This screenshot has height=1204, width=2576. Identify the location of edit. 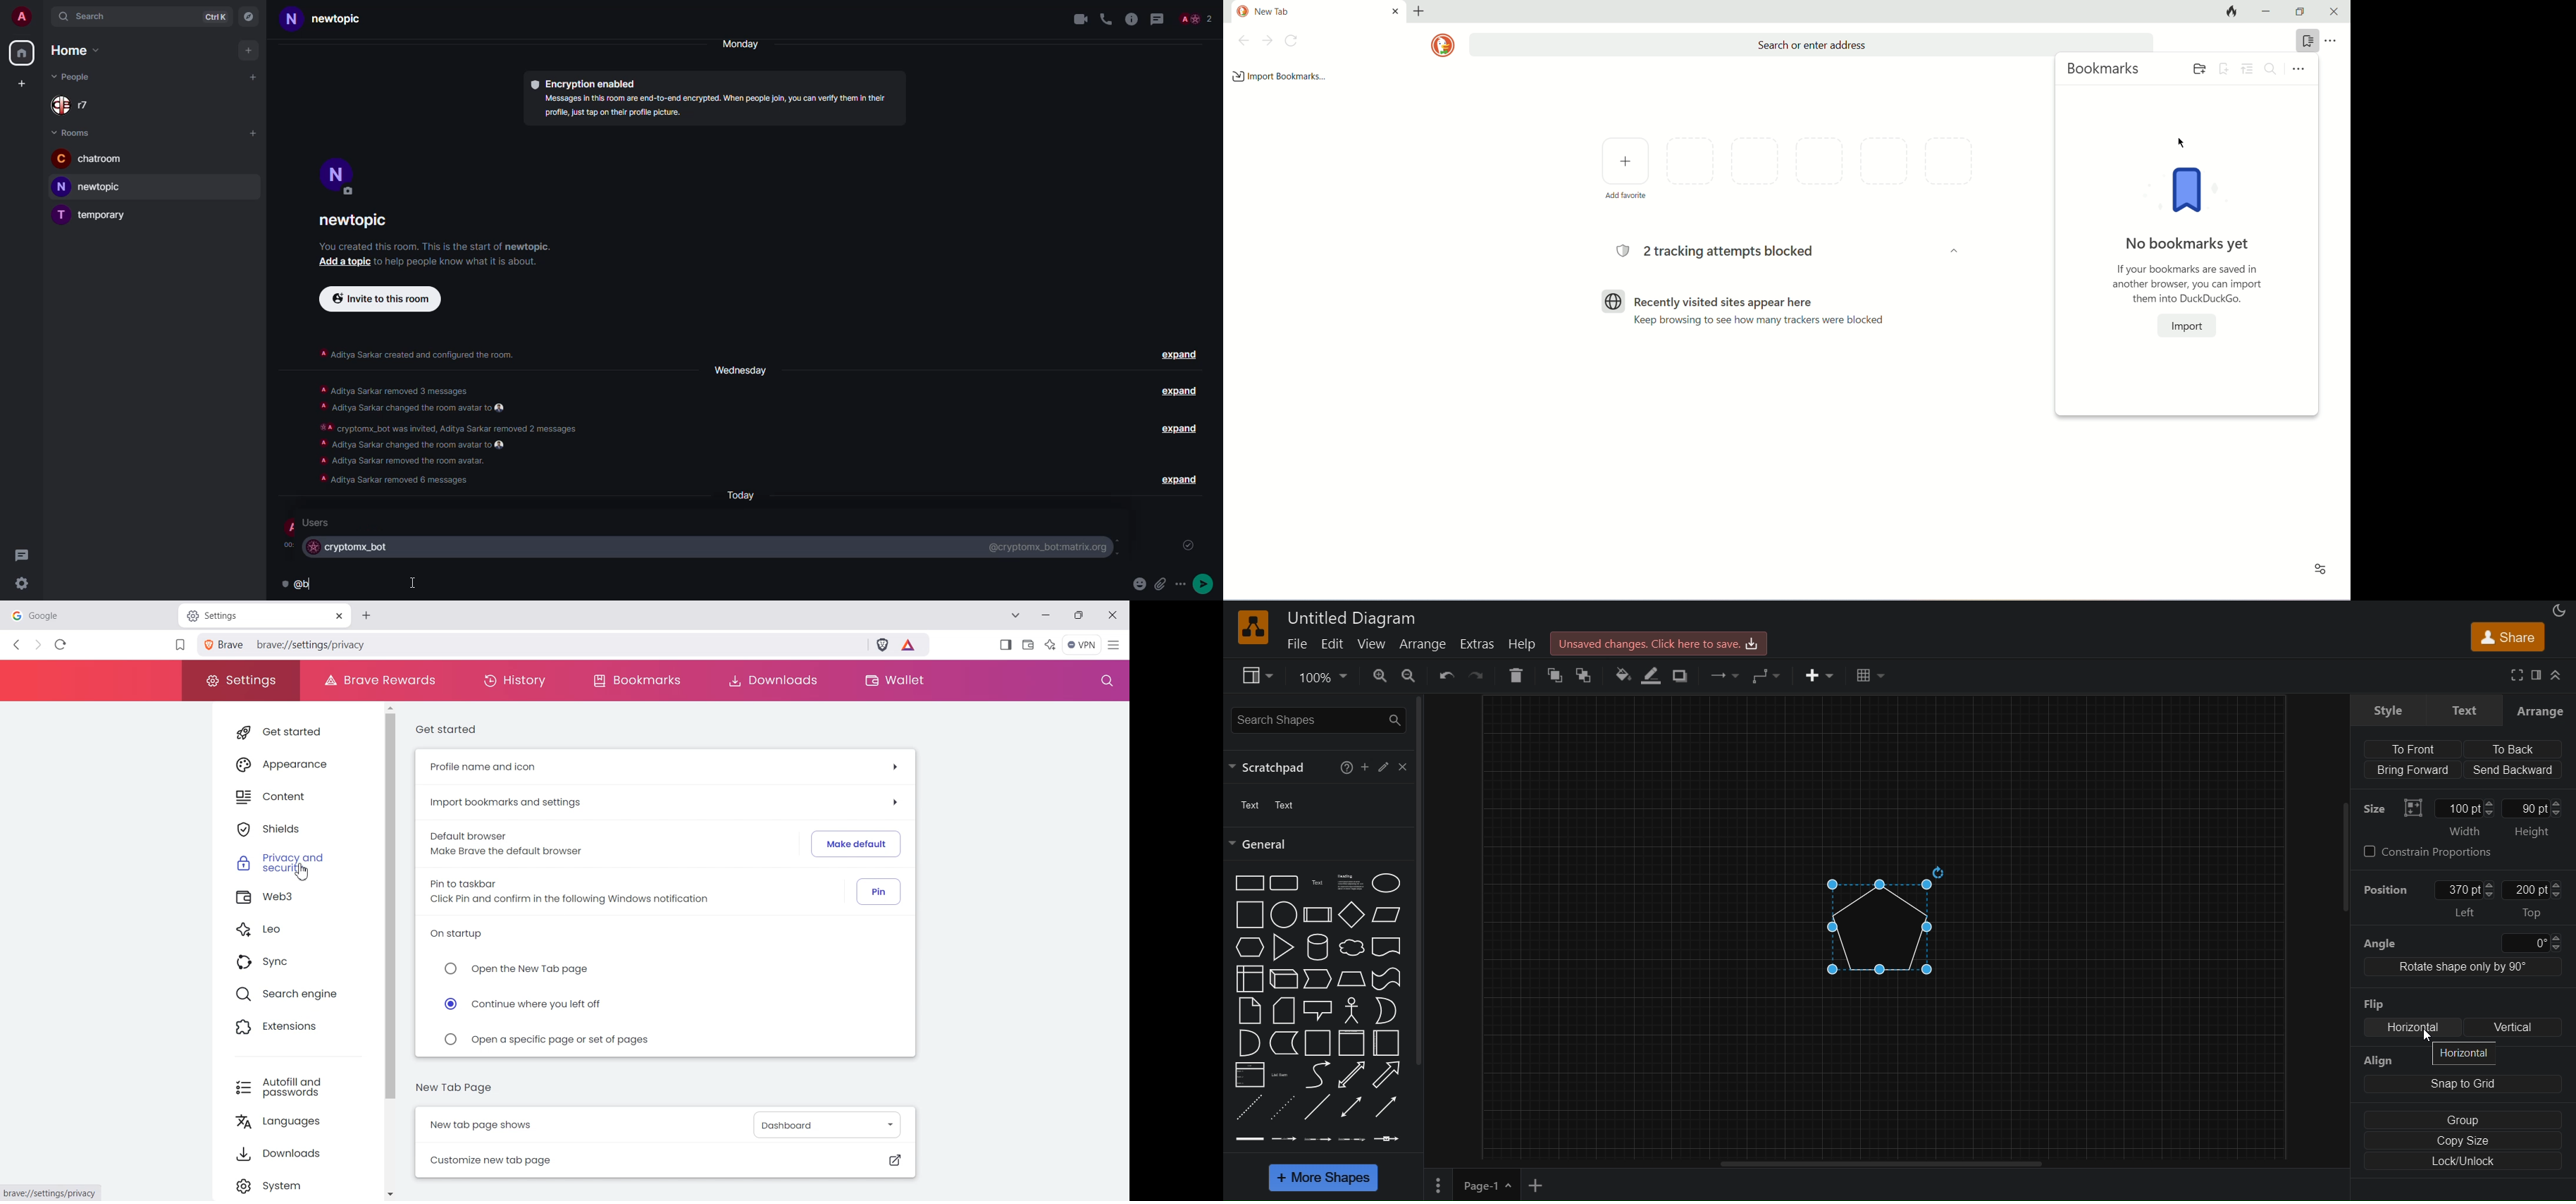
(1335, 643).